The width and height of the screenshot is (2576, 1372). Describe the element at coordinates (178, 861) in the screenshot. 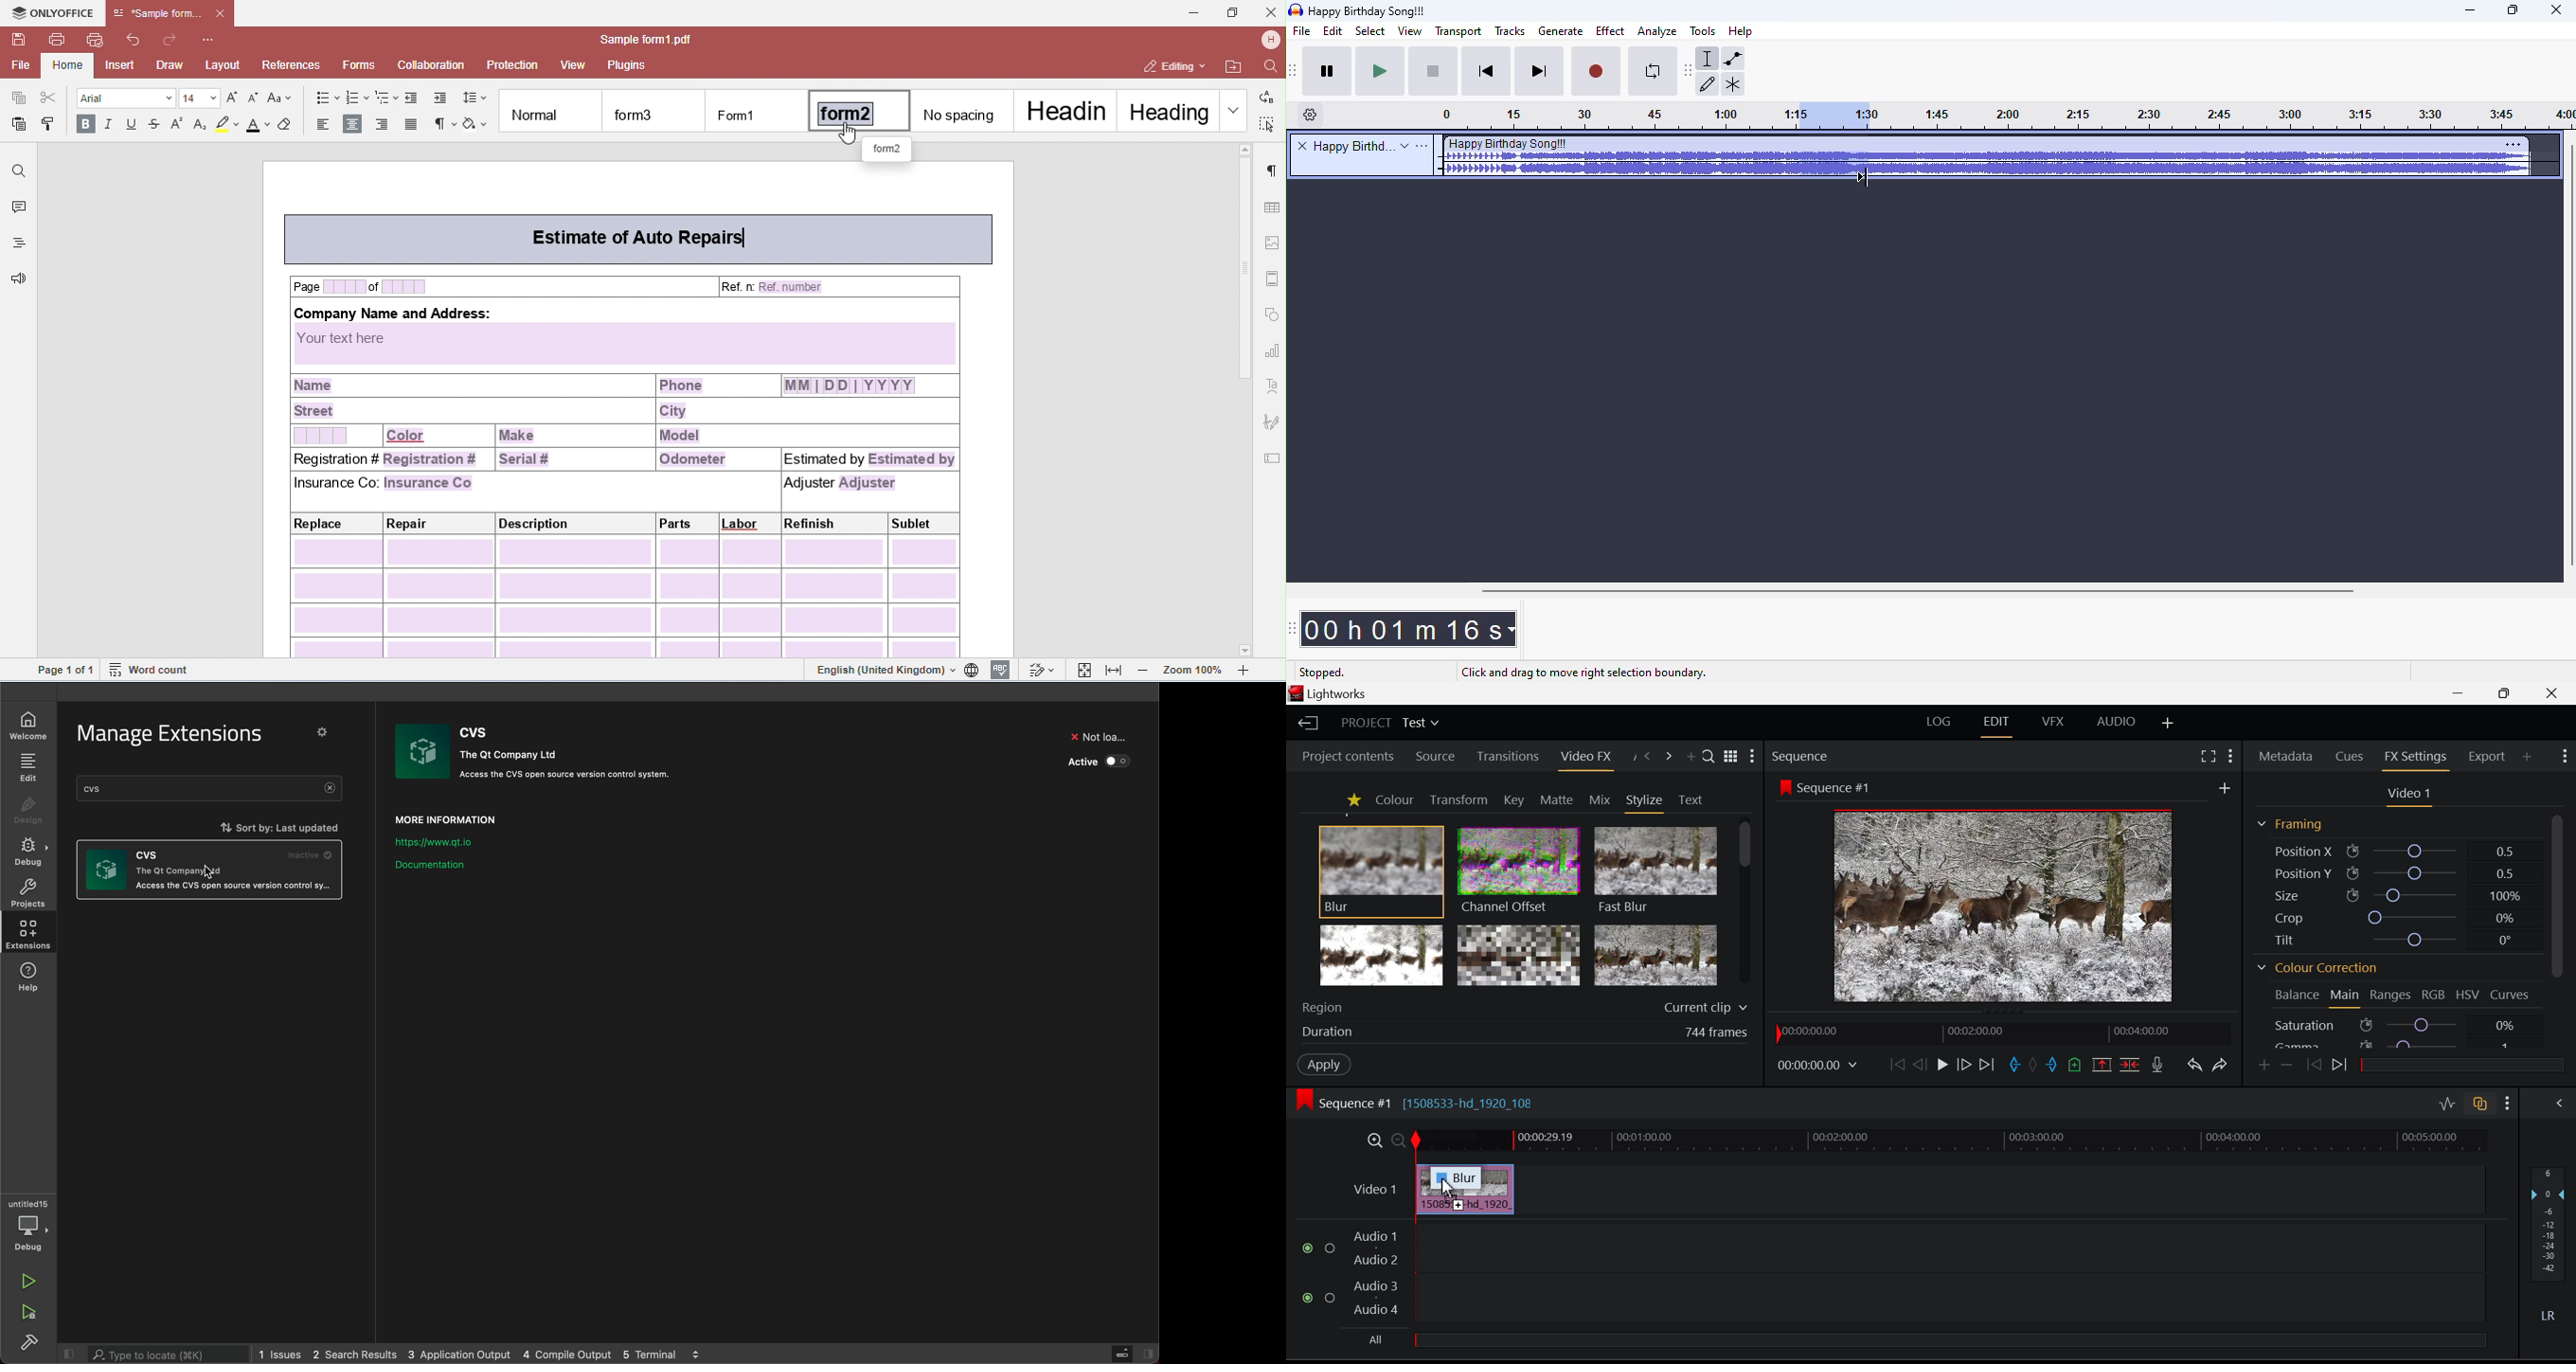

I see `extension text` at that location.